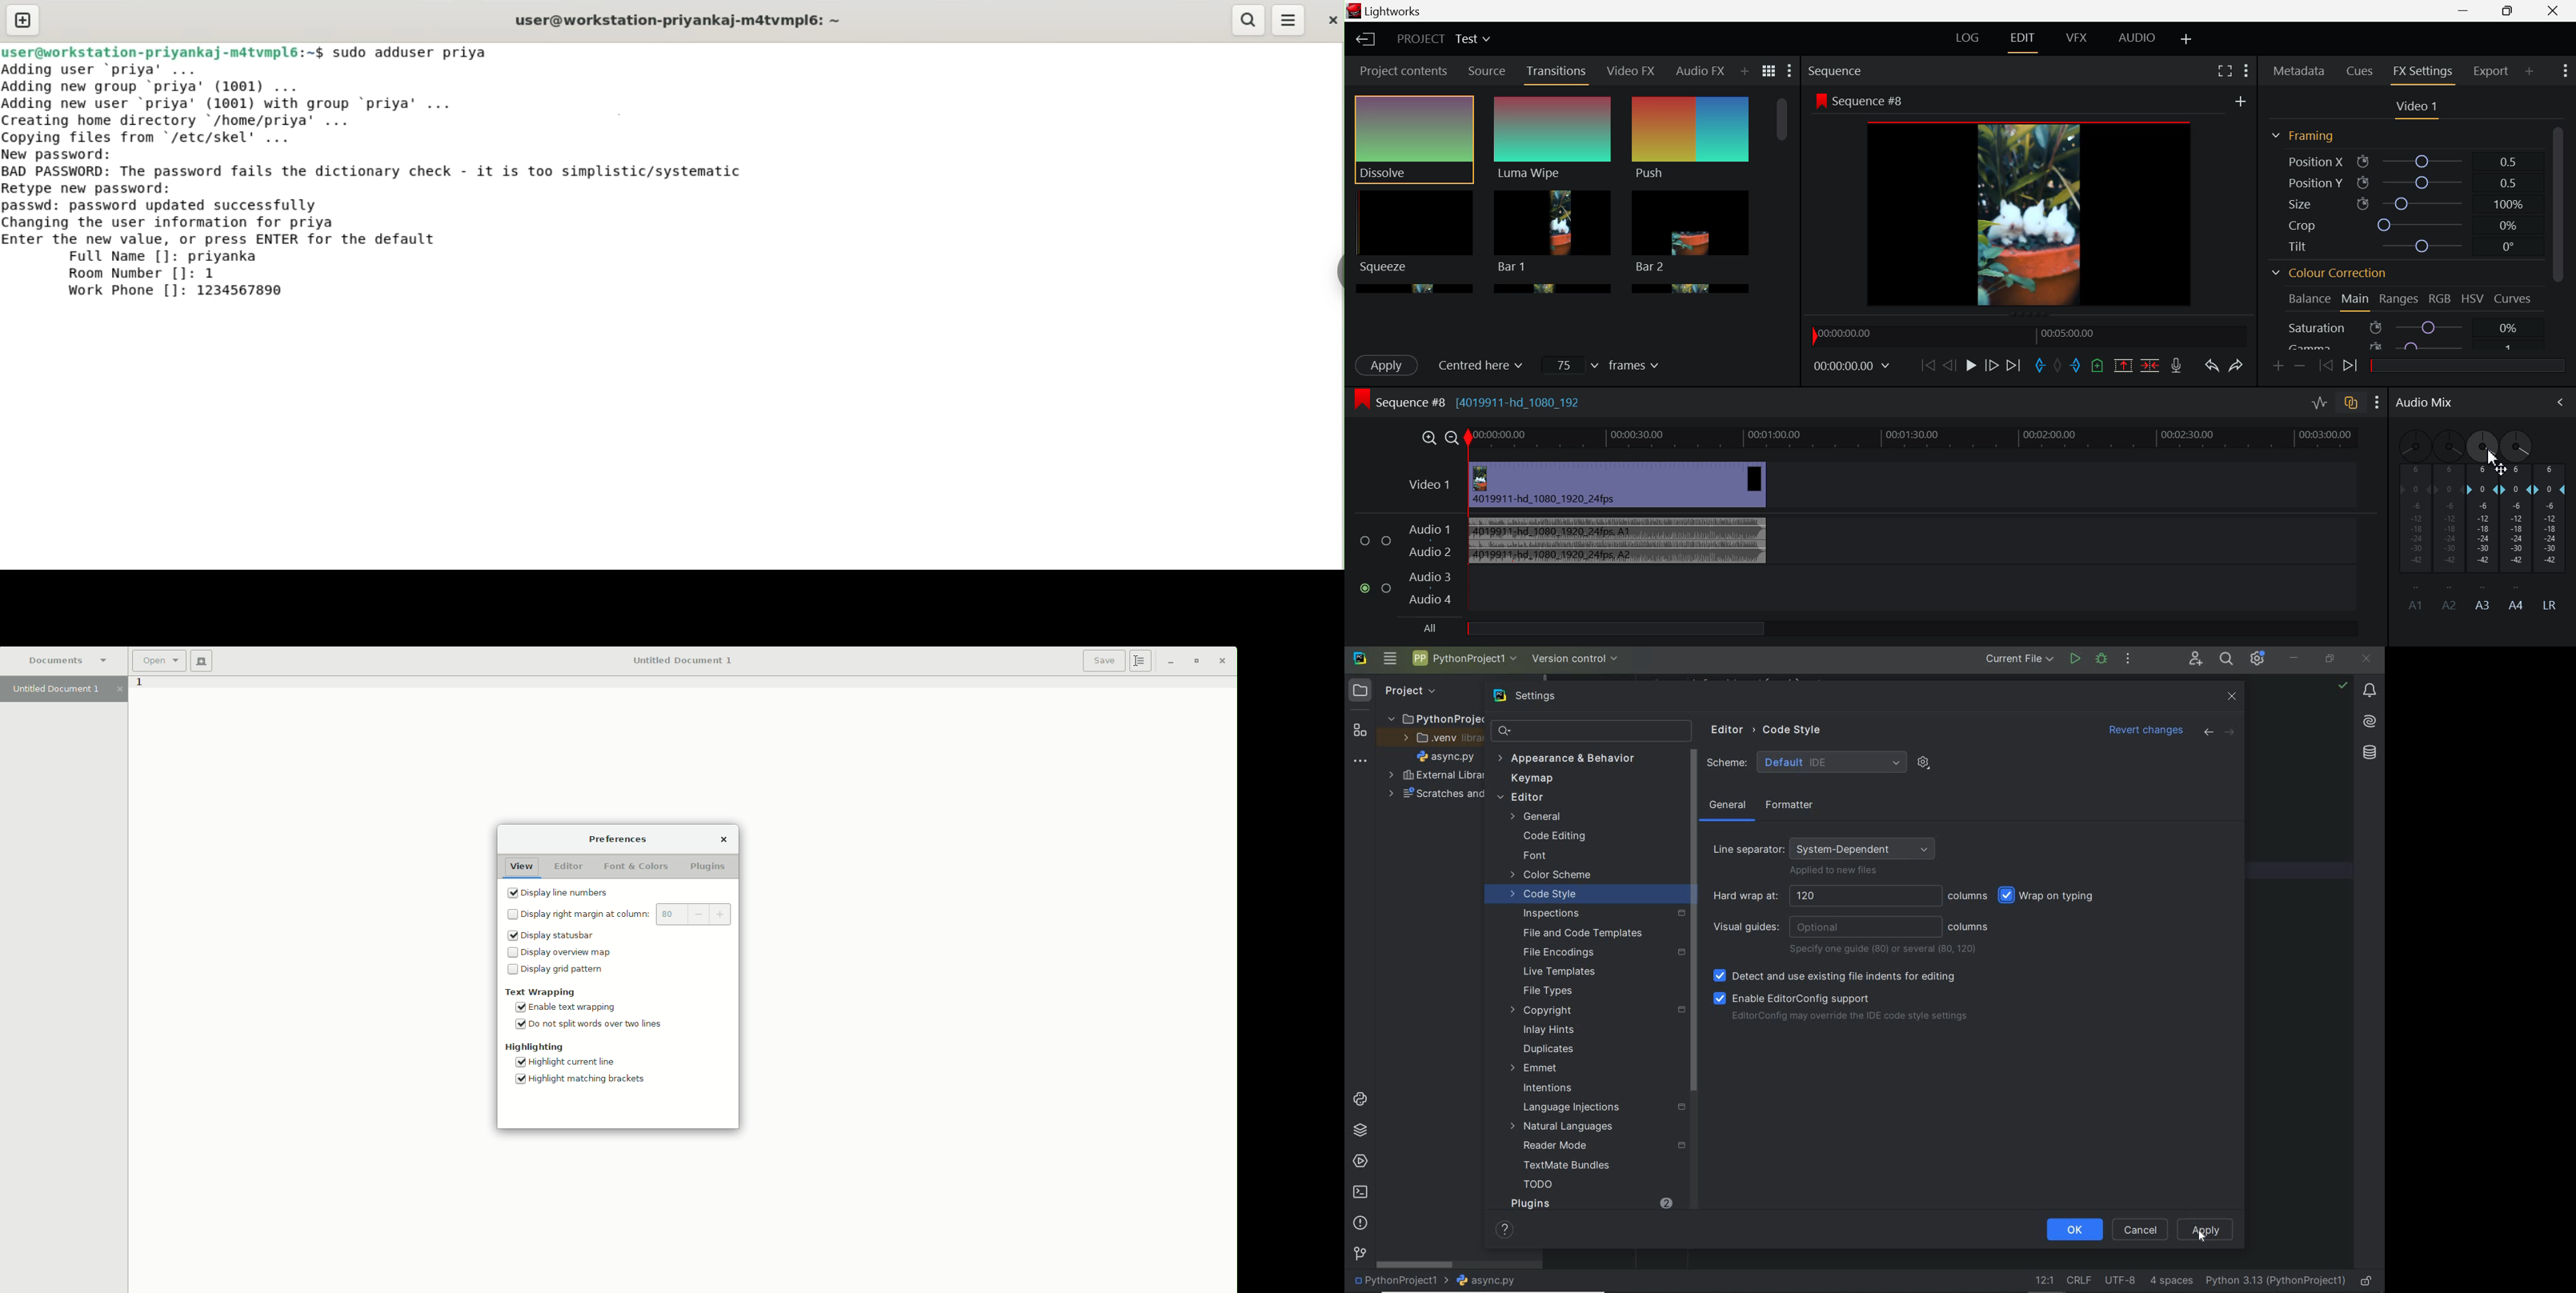 The width and height of the screenshot is (2576, 1316). I want to click on RGB, so click(2441, 299).